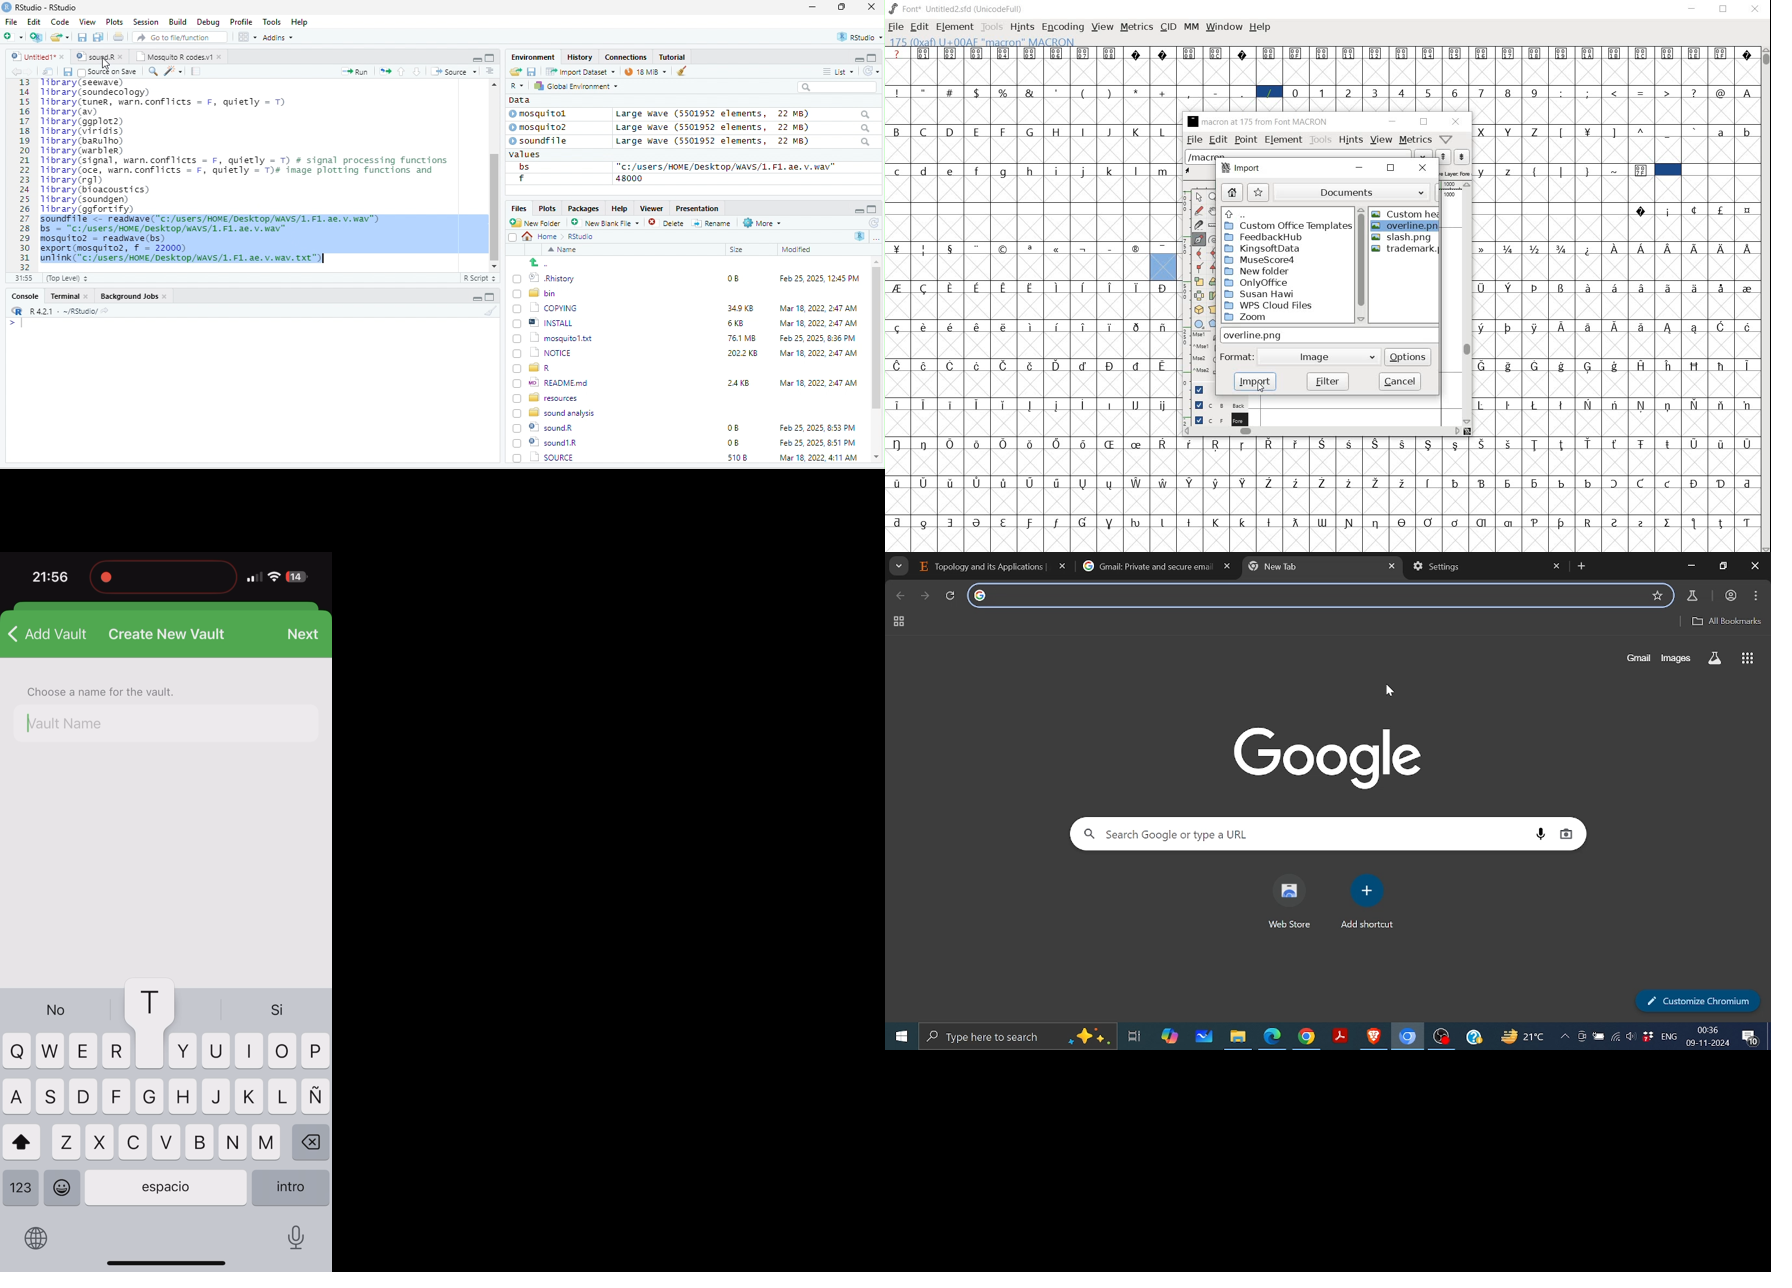  Describe the element at coordinates (1615, 248) in the screenshot. I see `Symbol` at that location.